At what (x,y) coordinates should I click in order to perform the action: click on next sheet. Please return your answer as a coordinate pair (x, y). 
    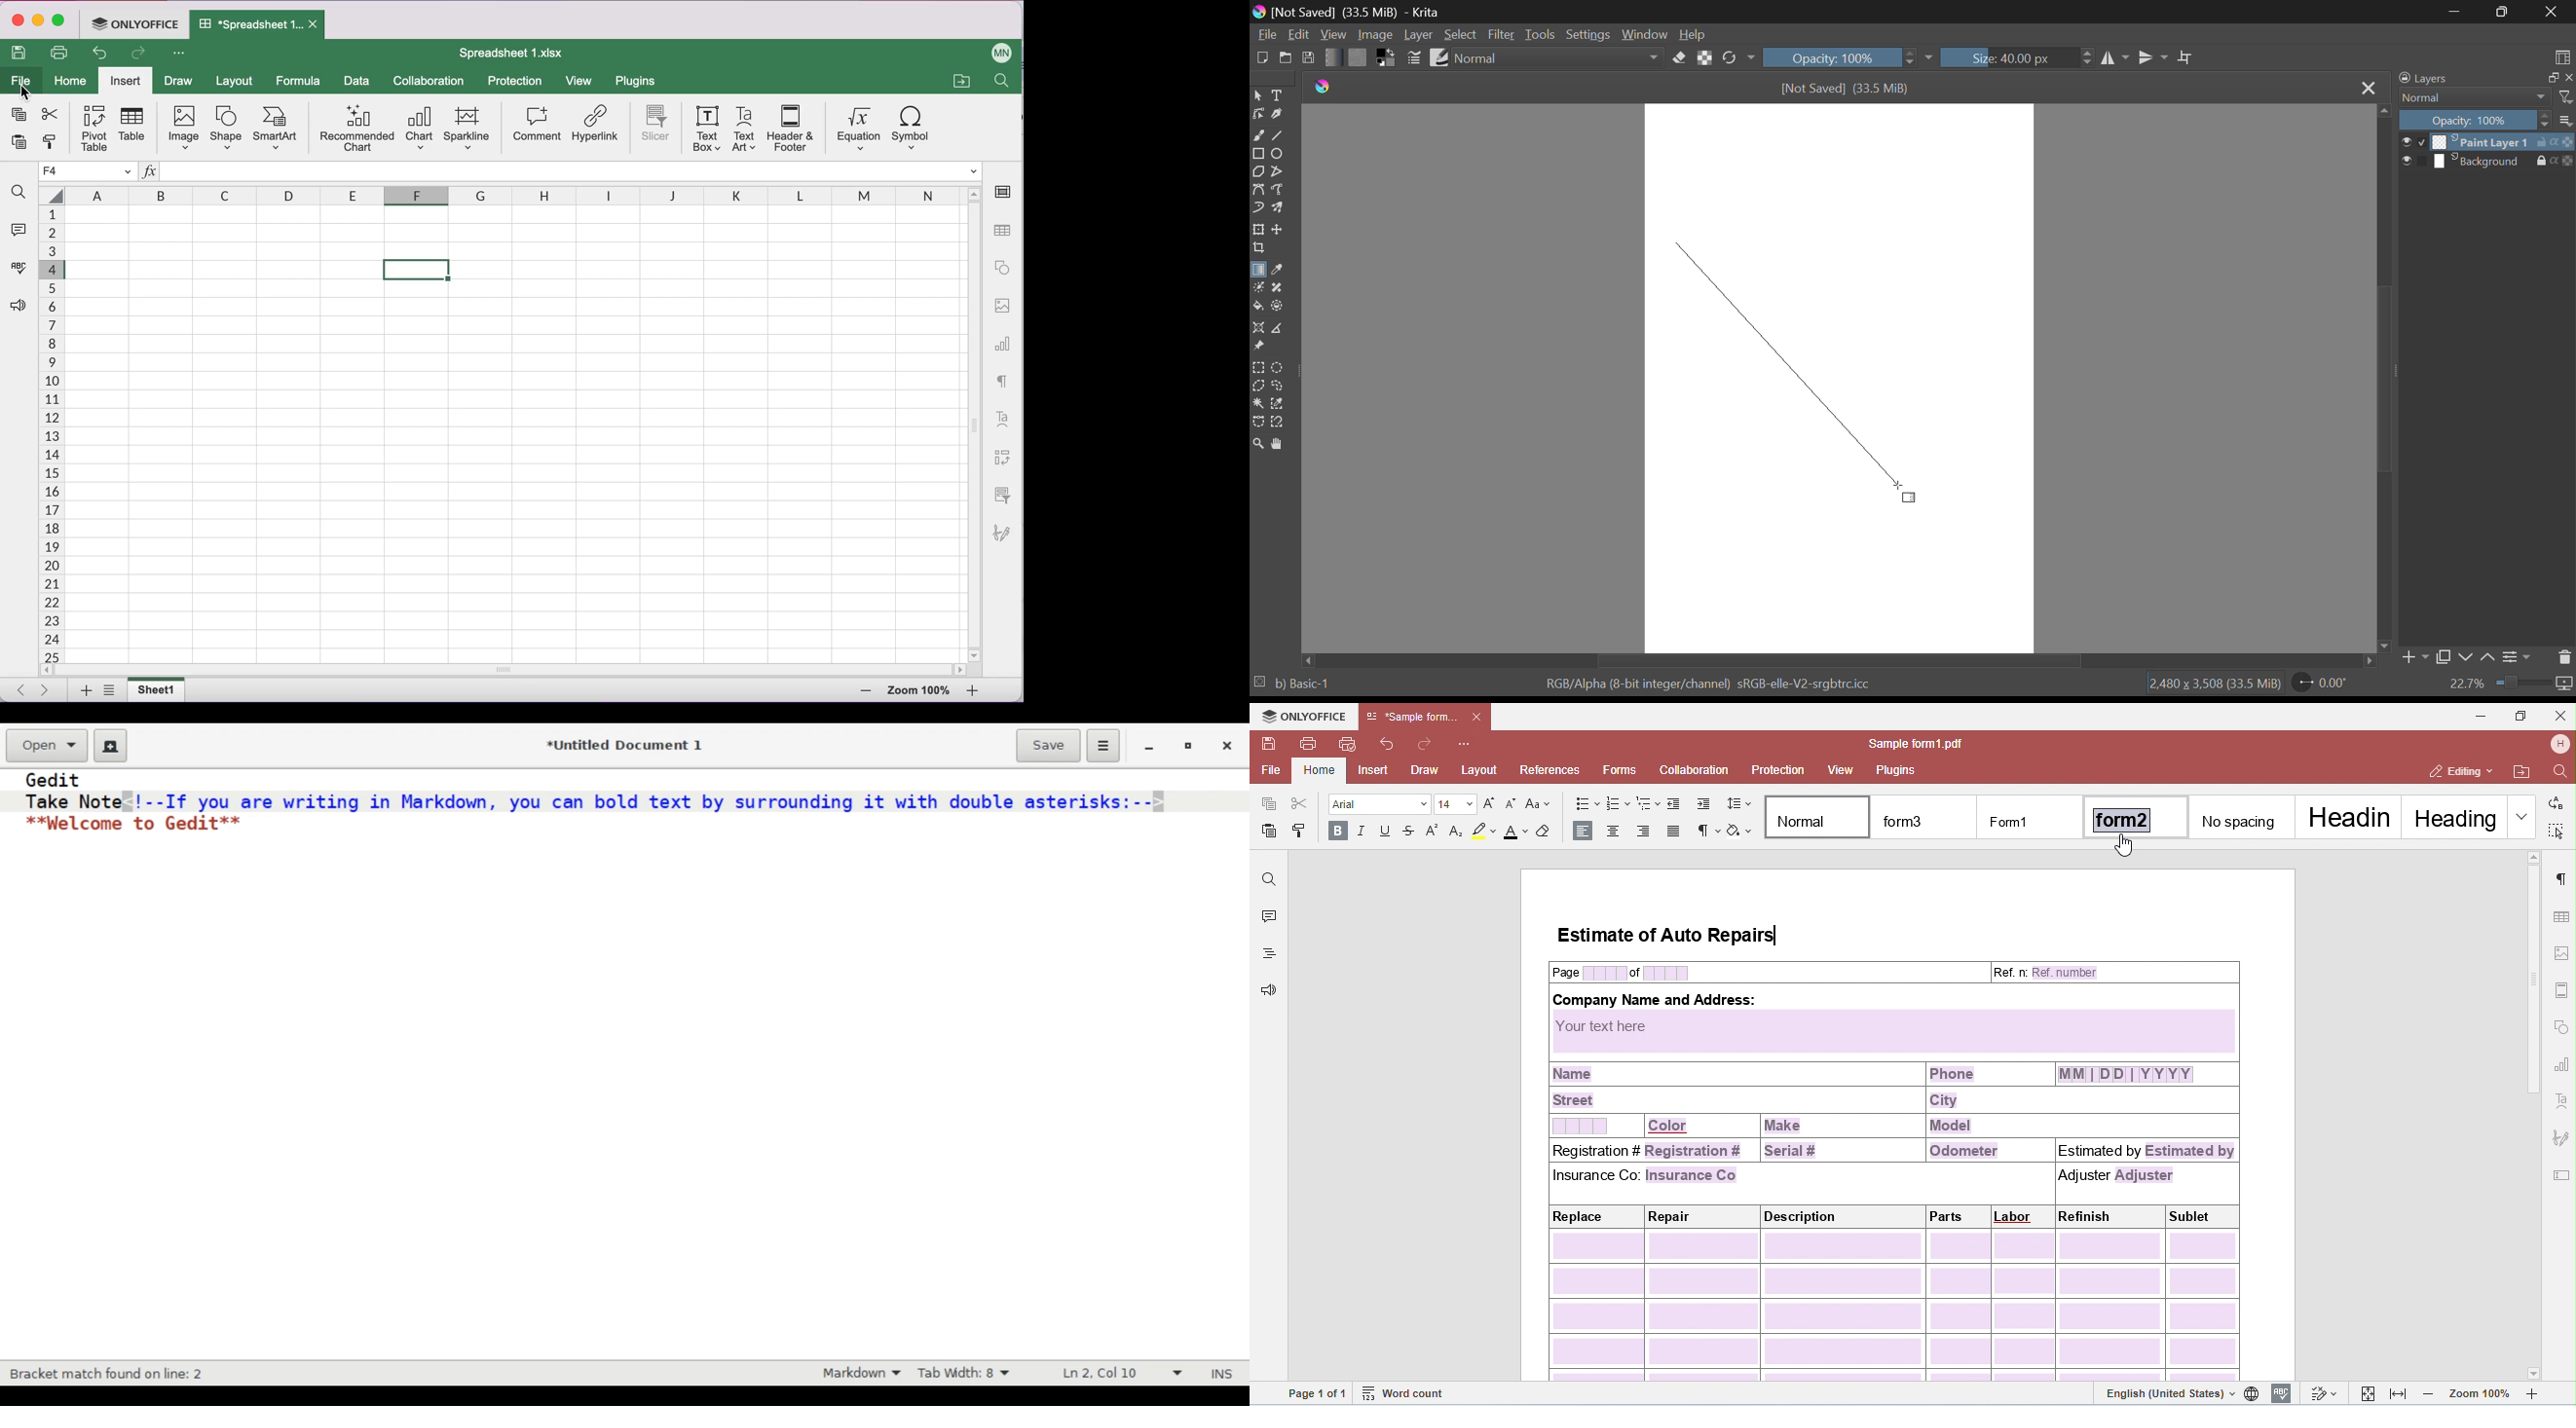
    Looking at the image, I should click on (42, 690).